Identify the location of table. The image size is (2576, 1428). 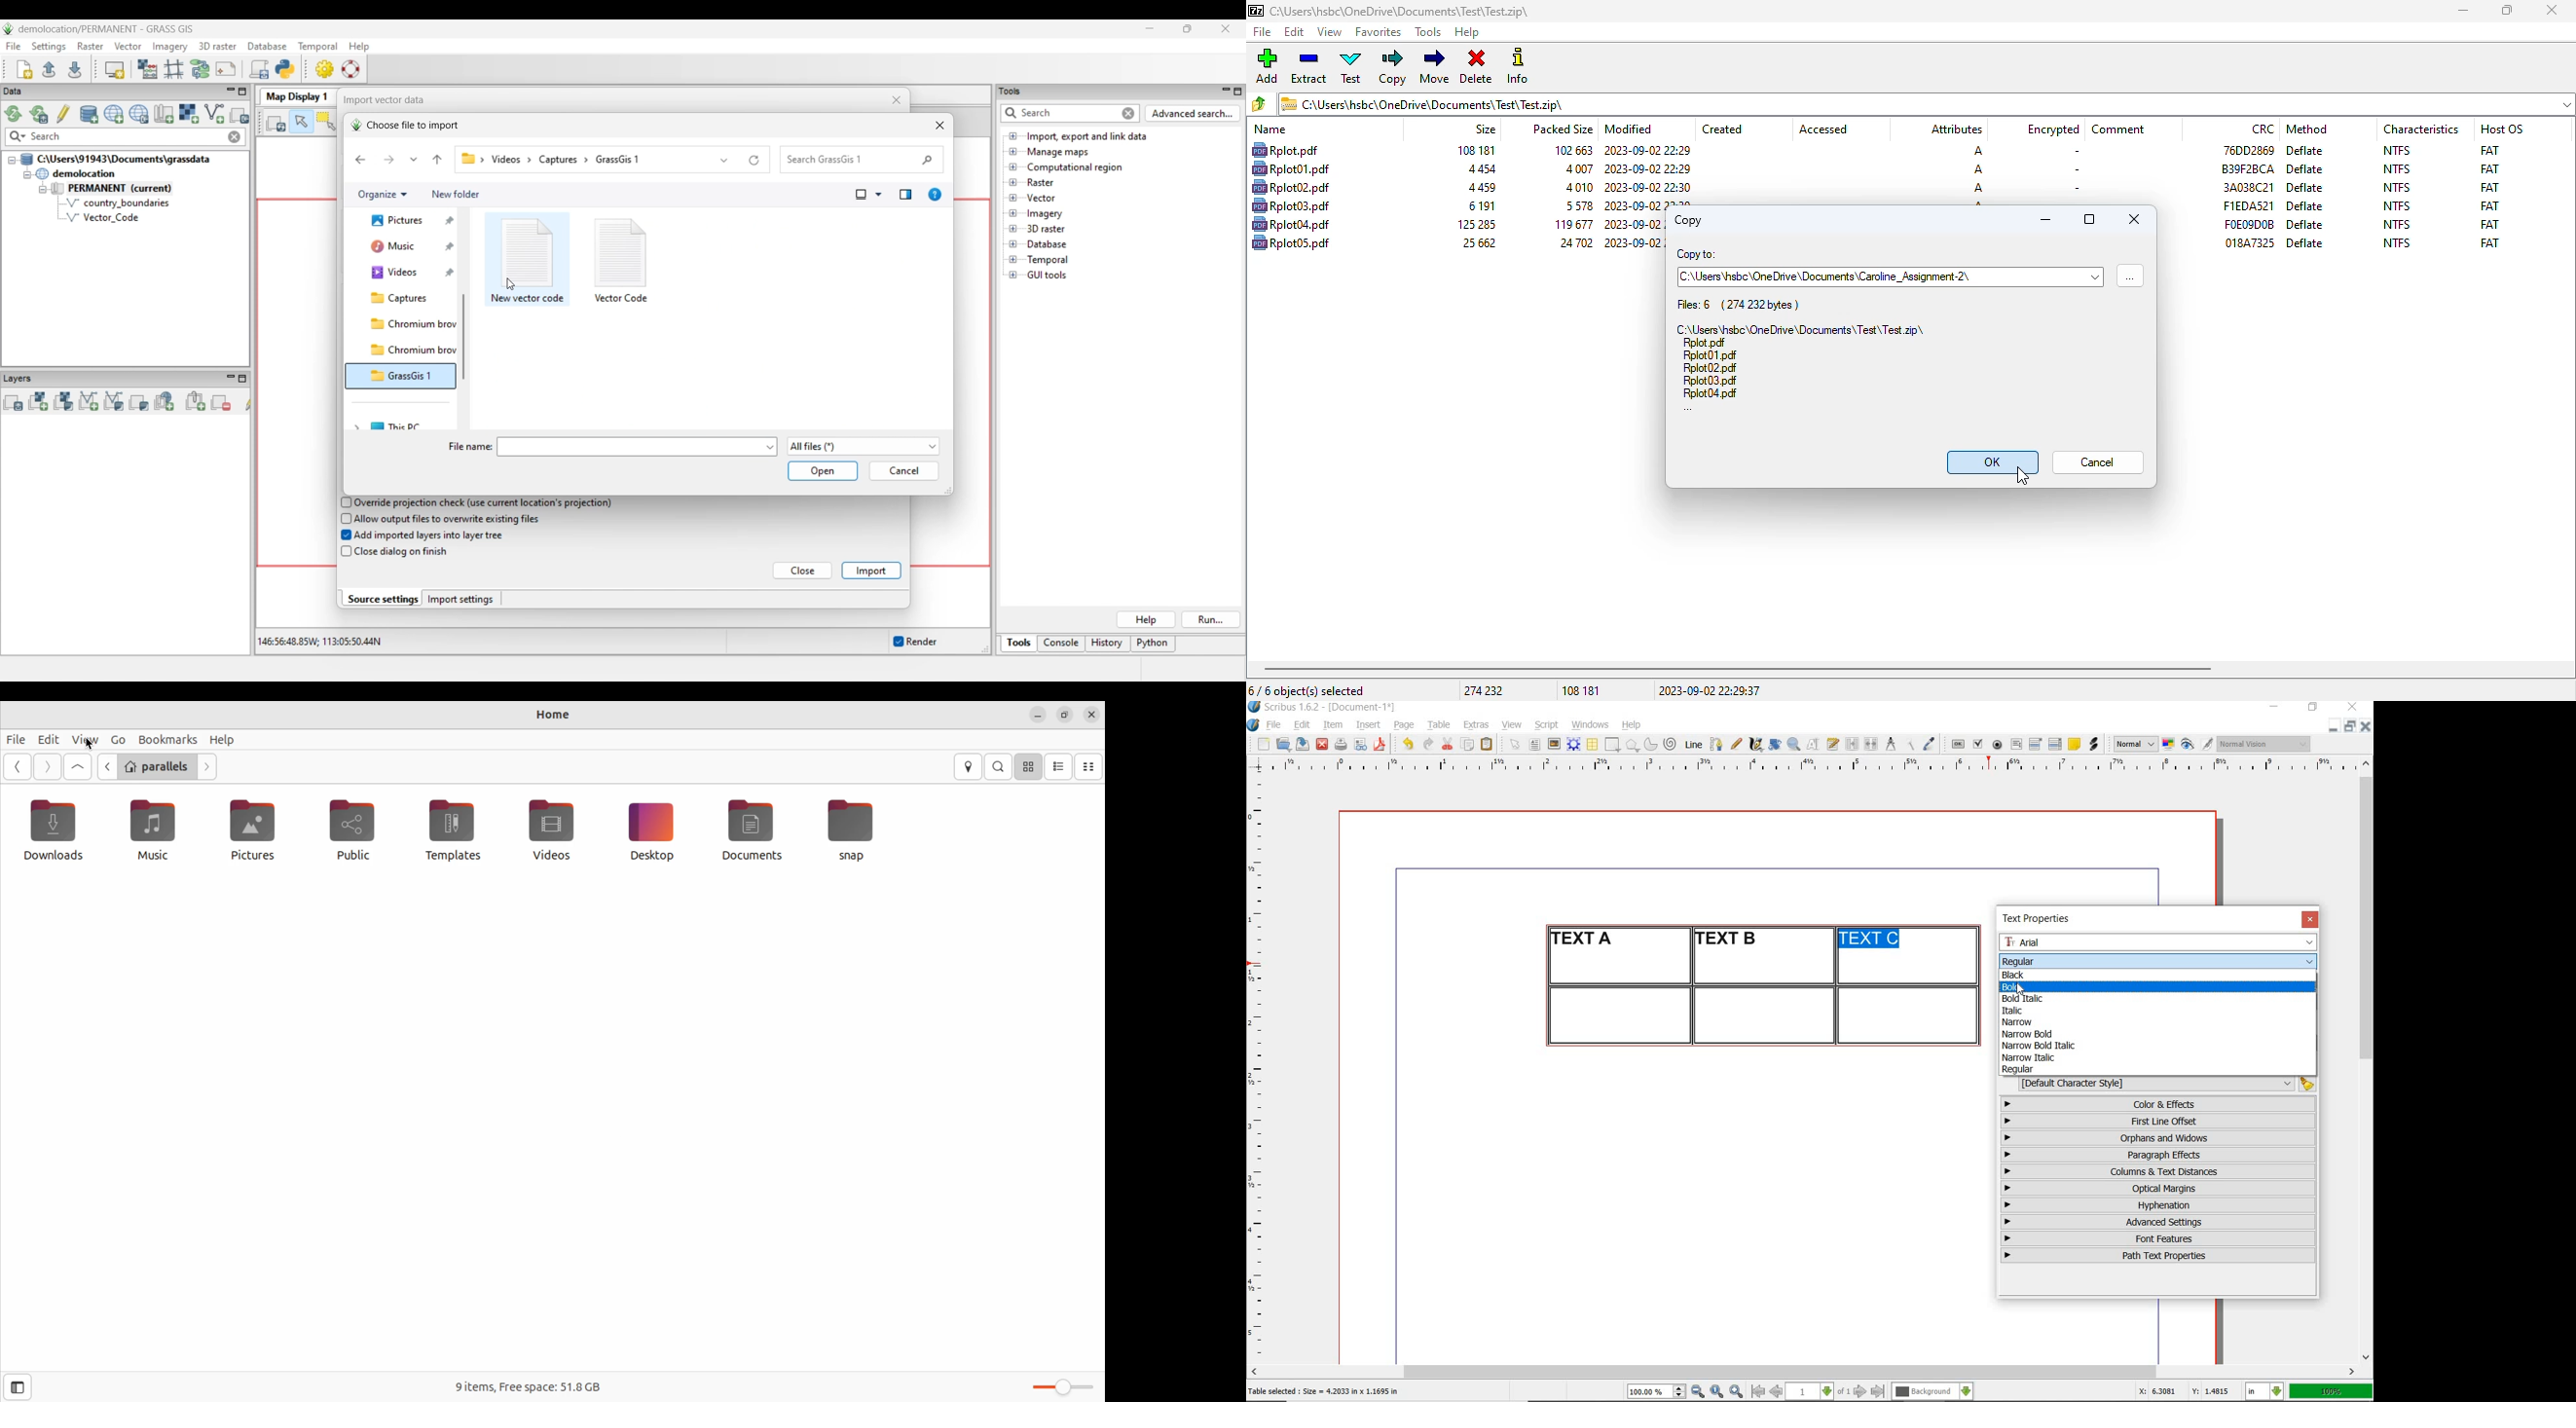
(1593, 745).